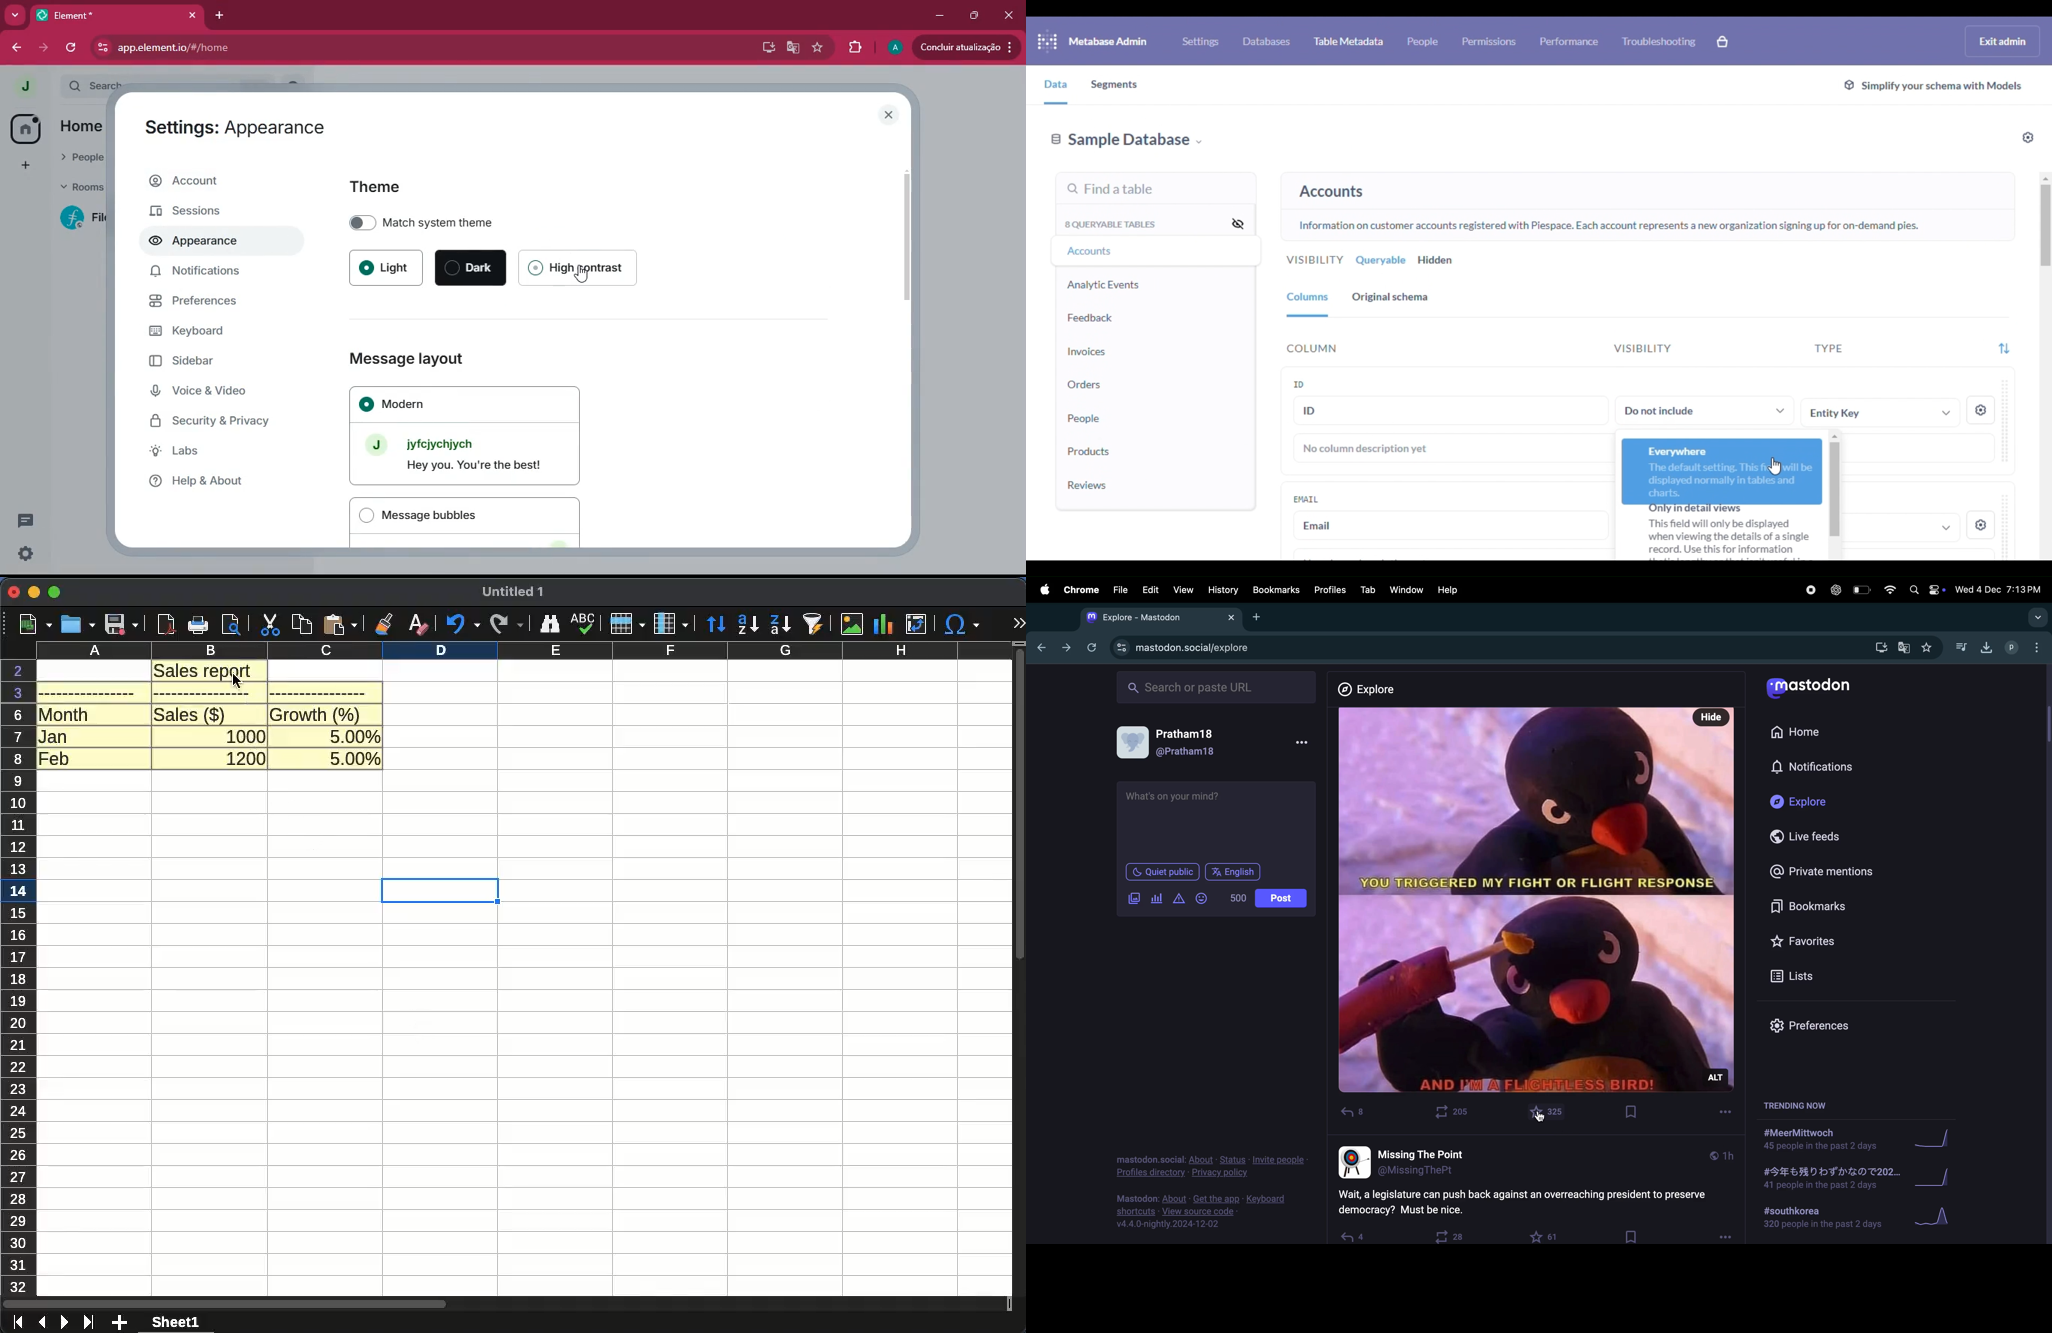 This screenshot has width=2072, height=1344. Describe the element at coordinates (206, 694) in the screenshot. I see `blank` at that location.